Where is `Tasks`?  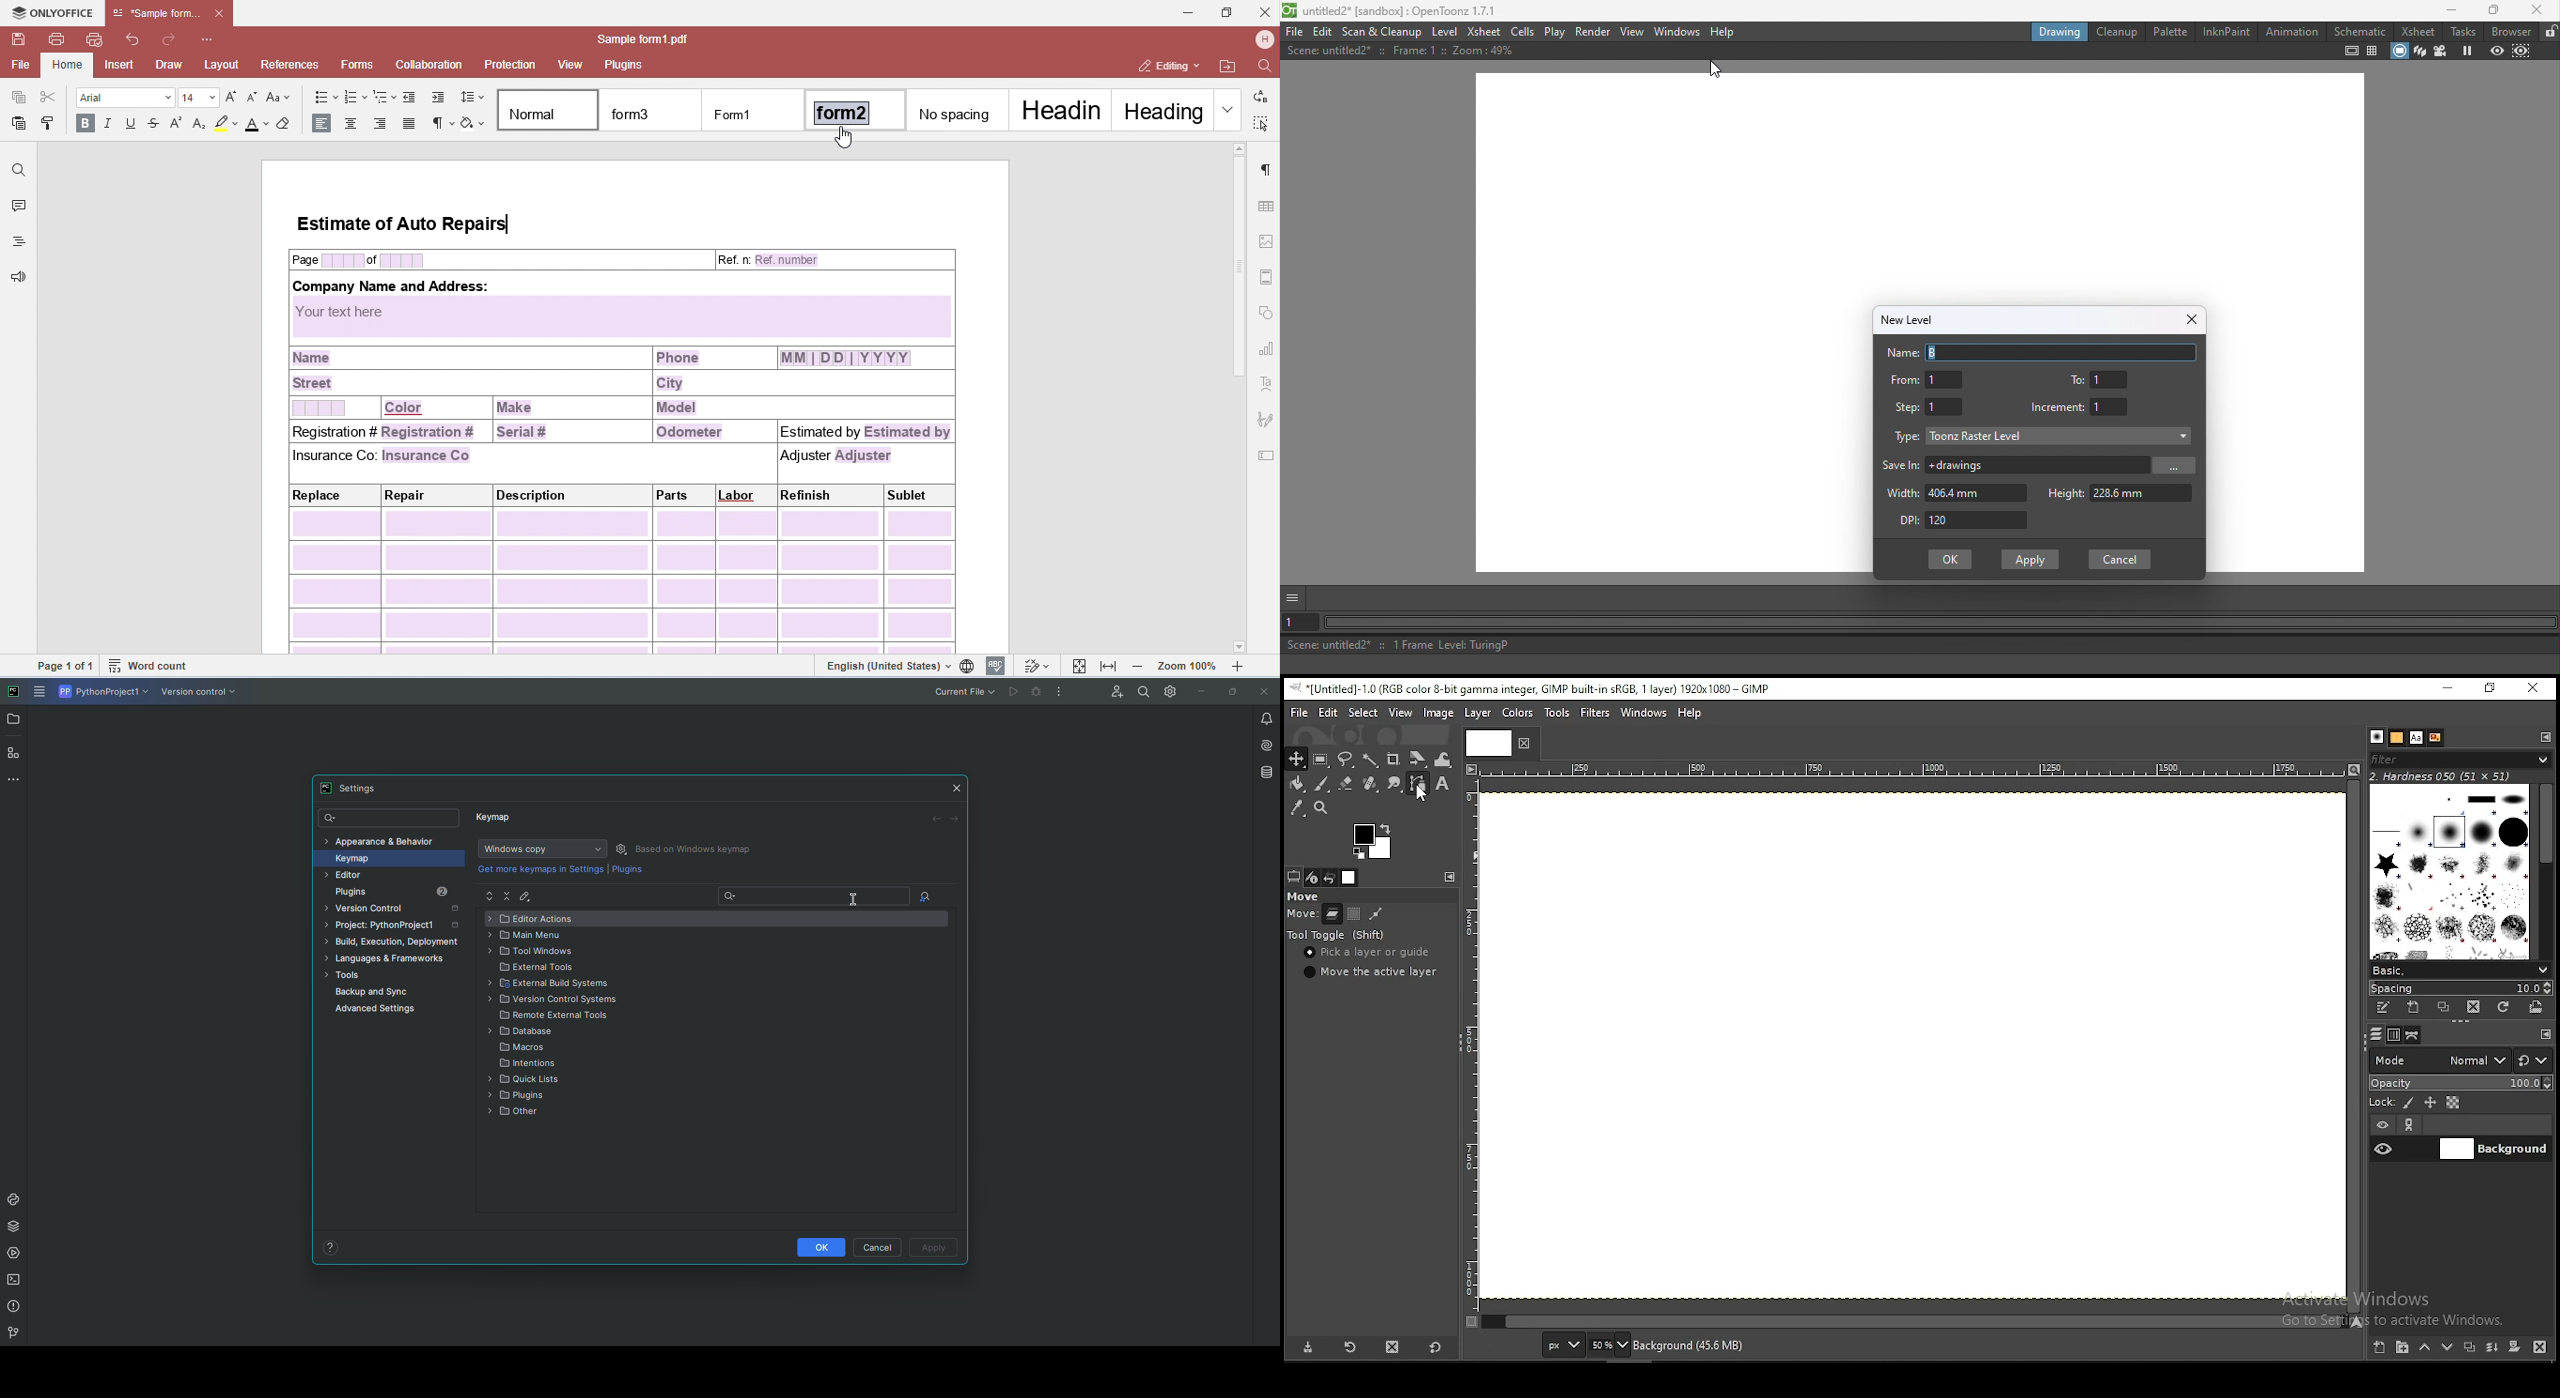 Tasks is located at coordinates (2463, 31).